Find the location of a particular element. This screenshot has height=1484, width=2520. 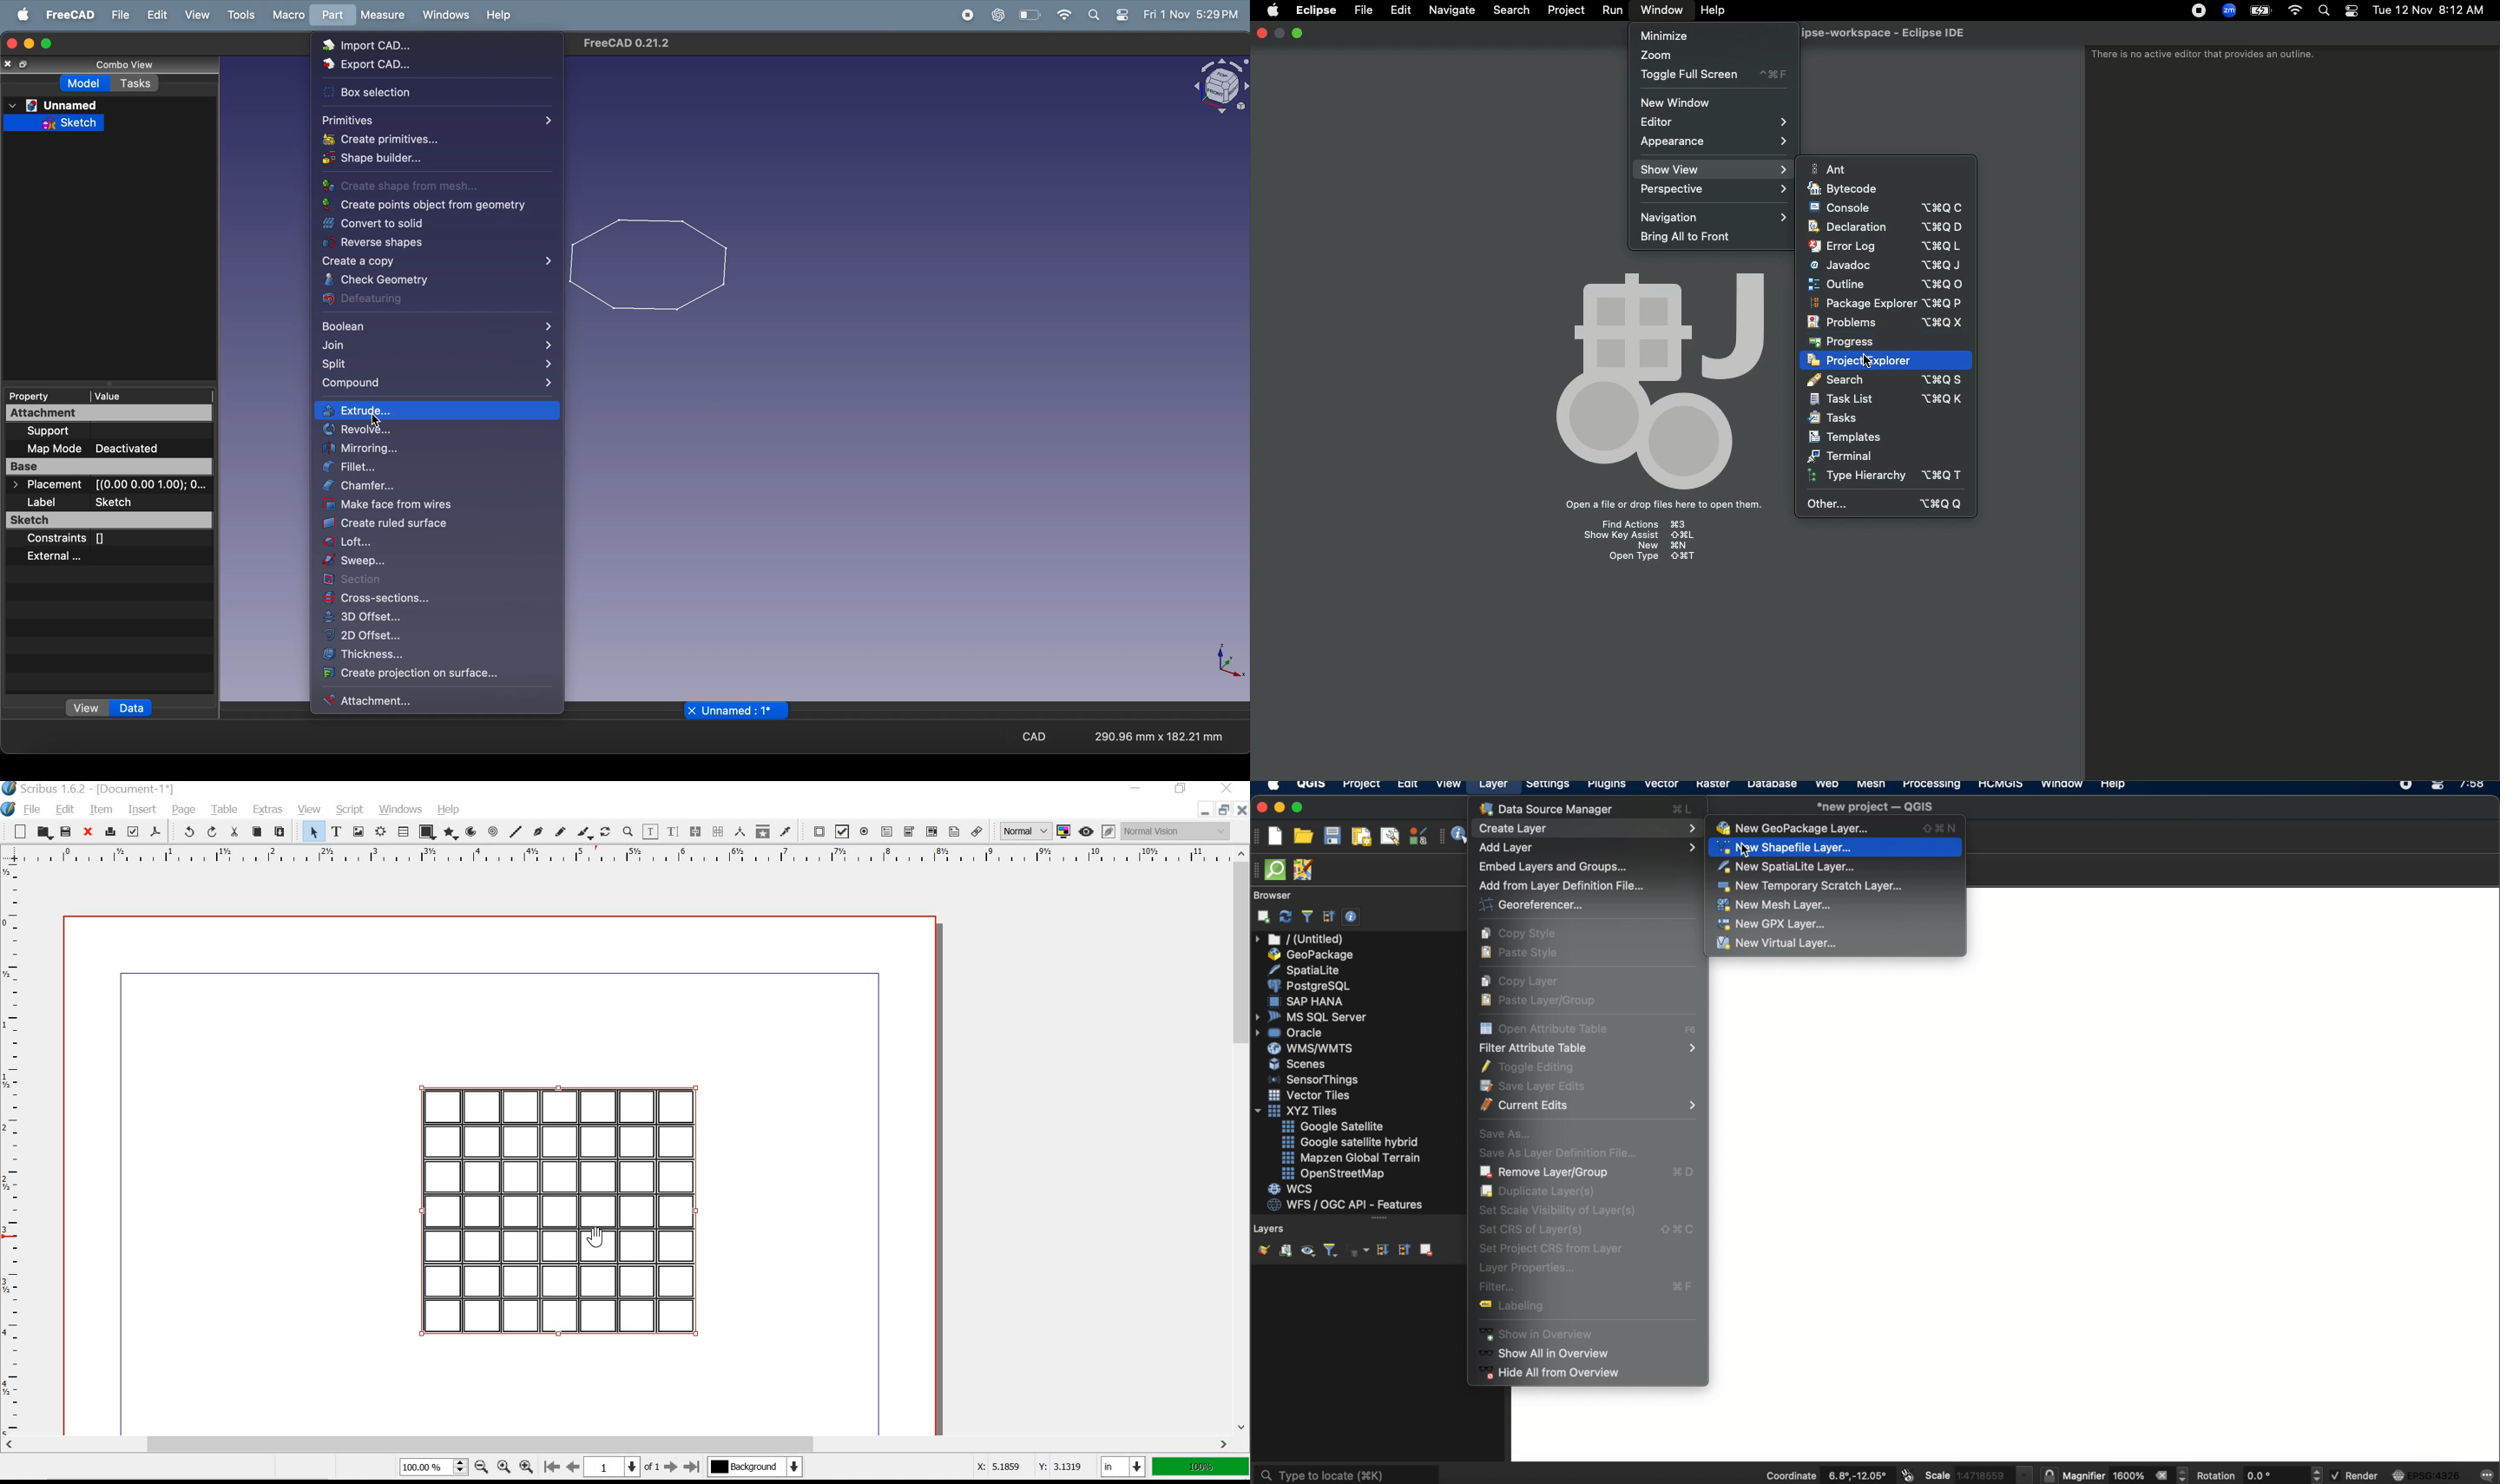

zoom to is located at coordinates (503, 1466).